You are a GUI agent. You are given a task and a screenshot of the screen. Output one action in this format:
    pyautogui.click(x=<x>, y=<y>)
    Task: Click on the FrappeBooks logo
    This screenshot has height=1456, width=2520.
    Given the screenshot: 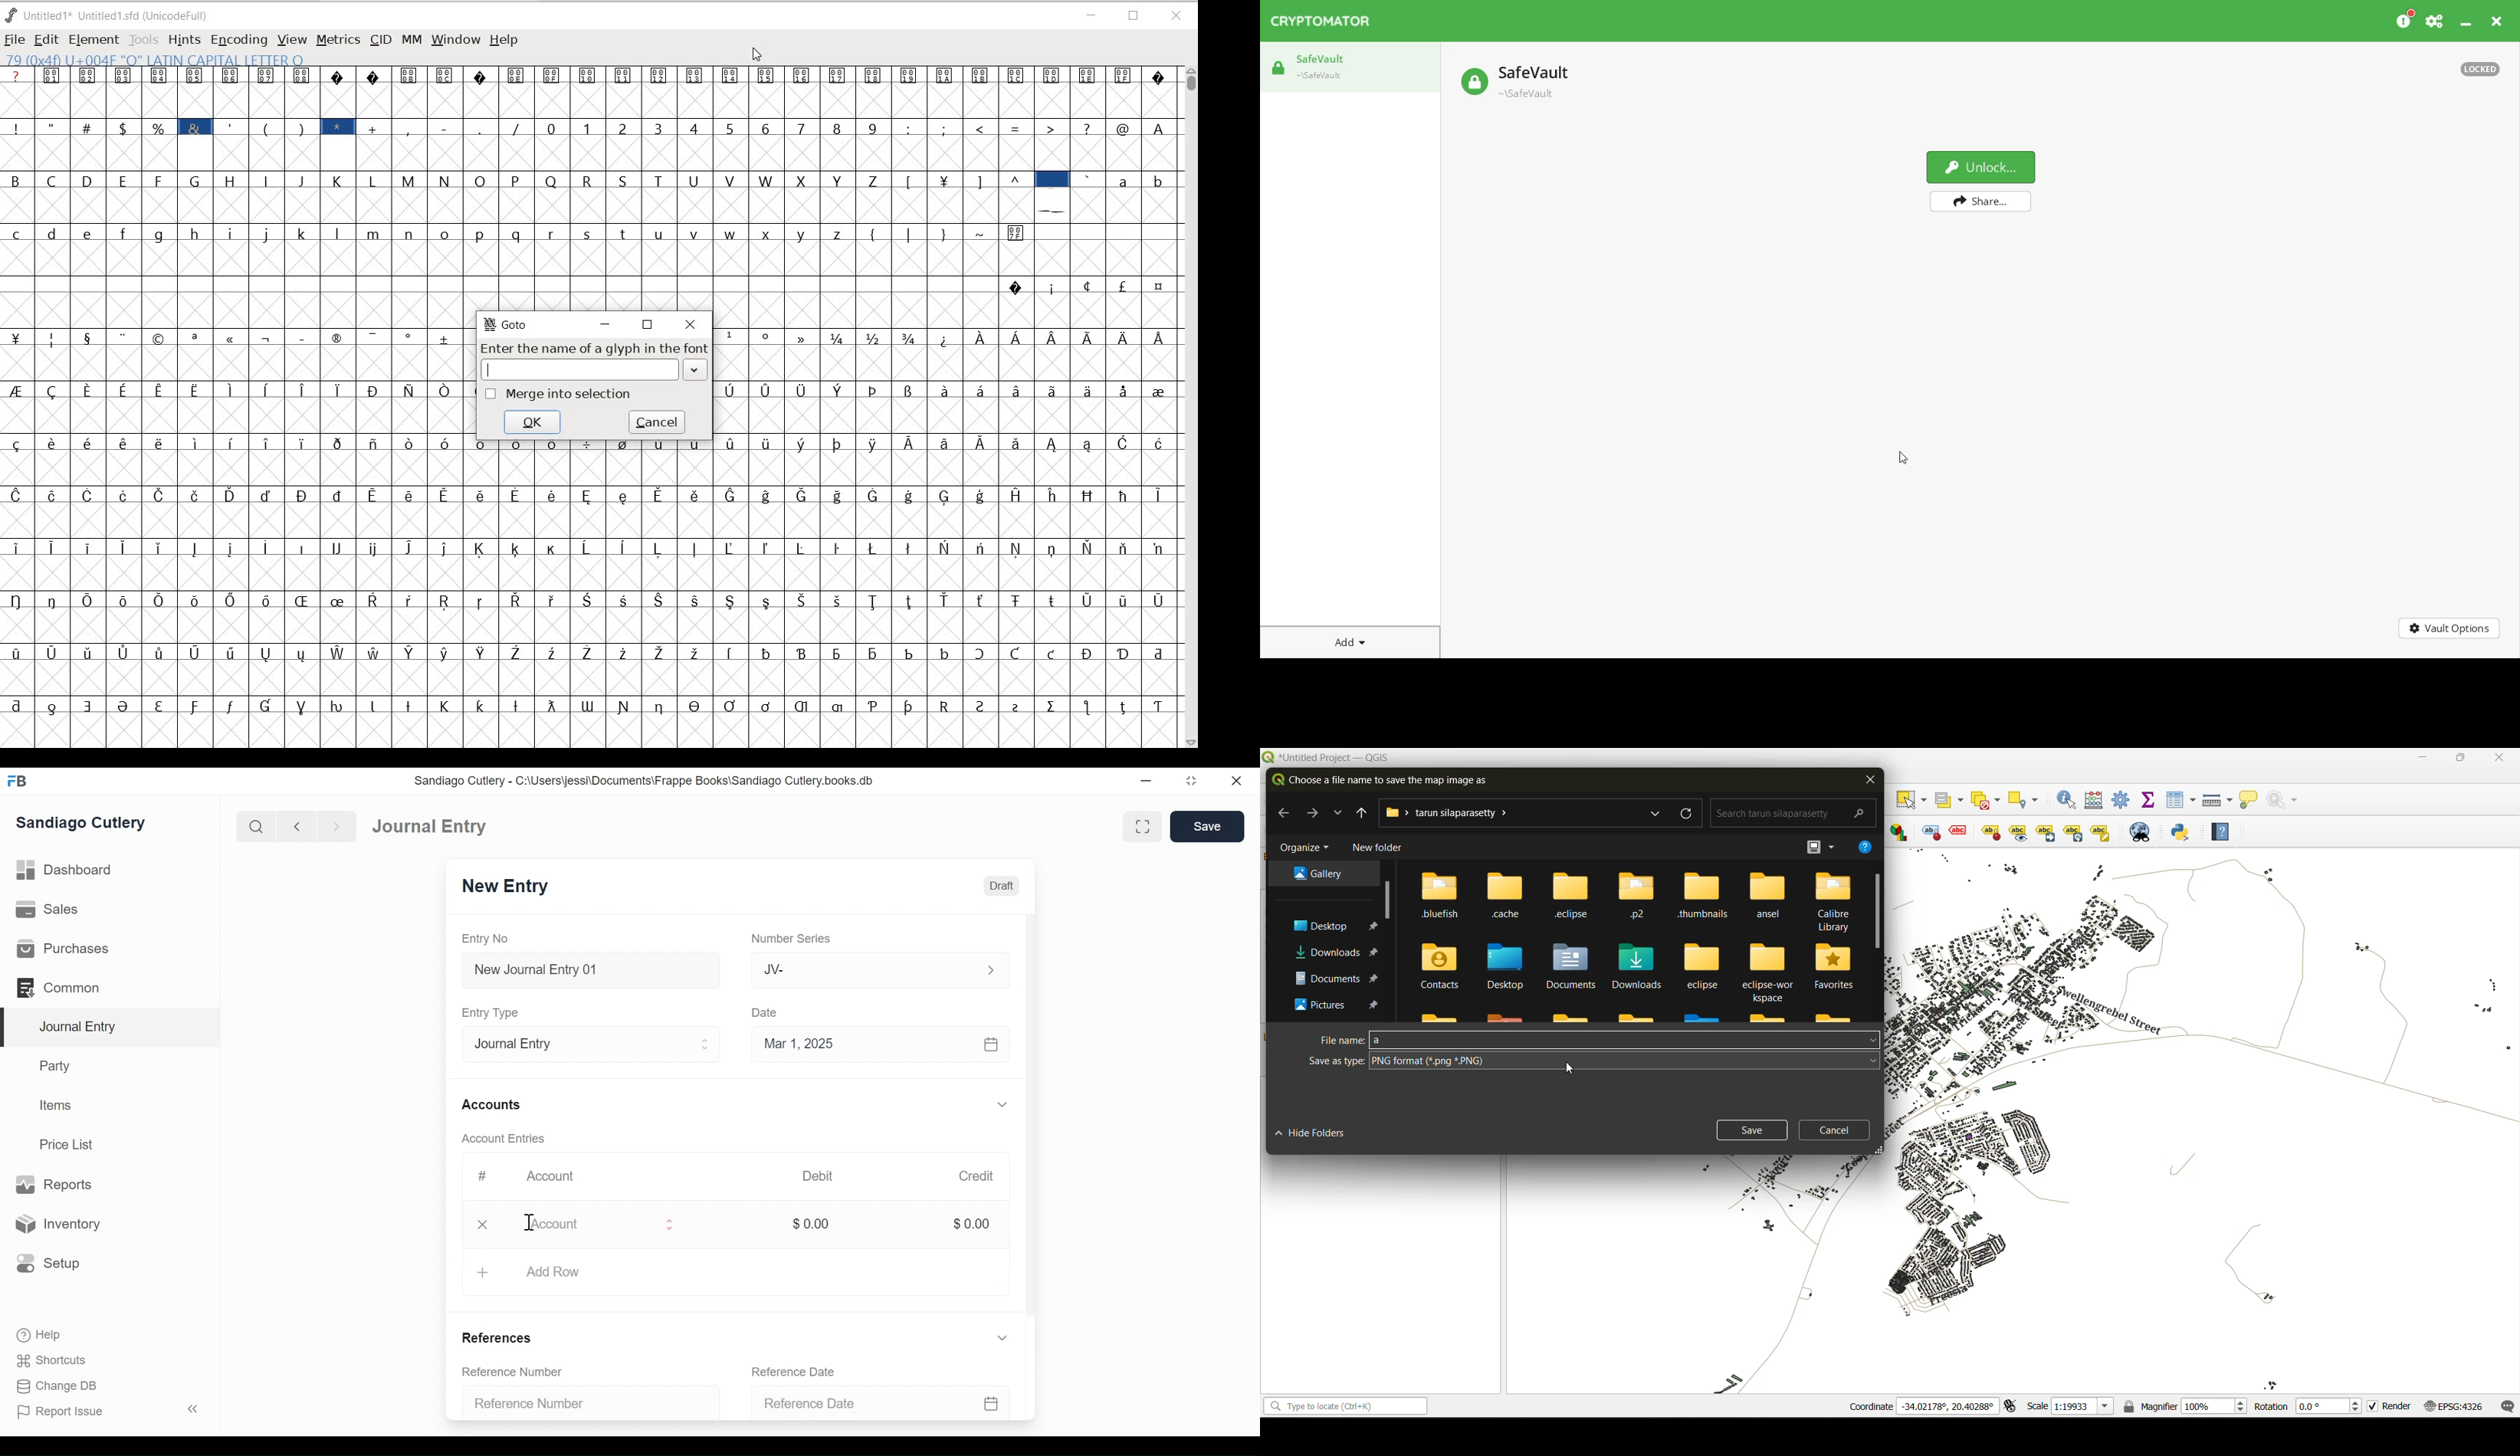 What is the action you would take?
    pyautogui.click(x=16, y=781)
    